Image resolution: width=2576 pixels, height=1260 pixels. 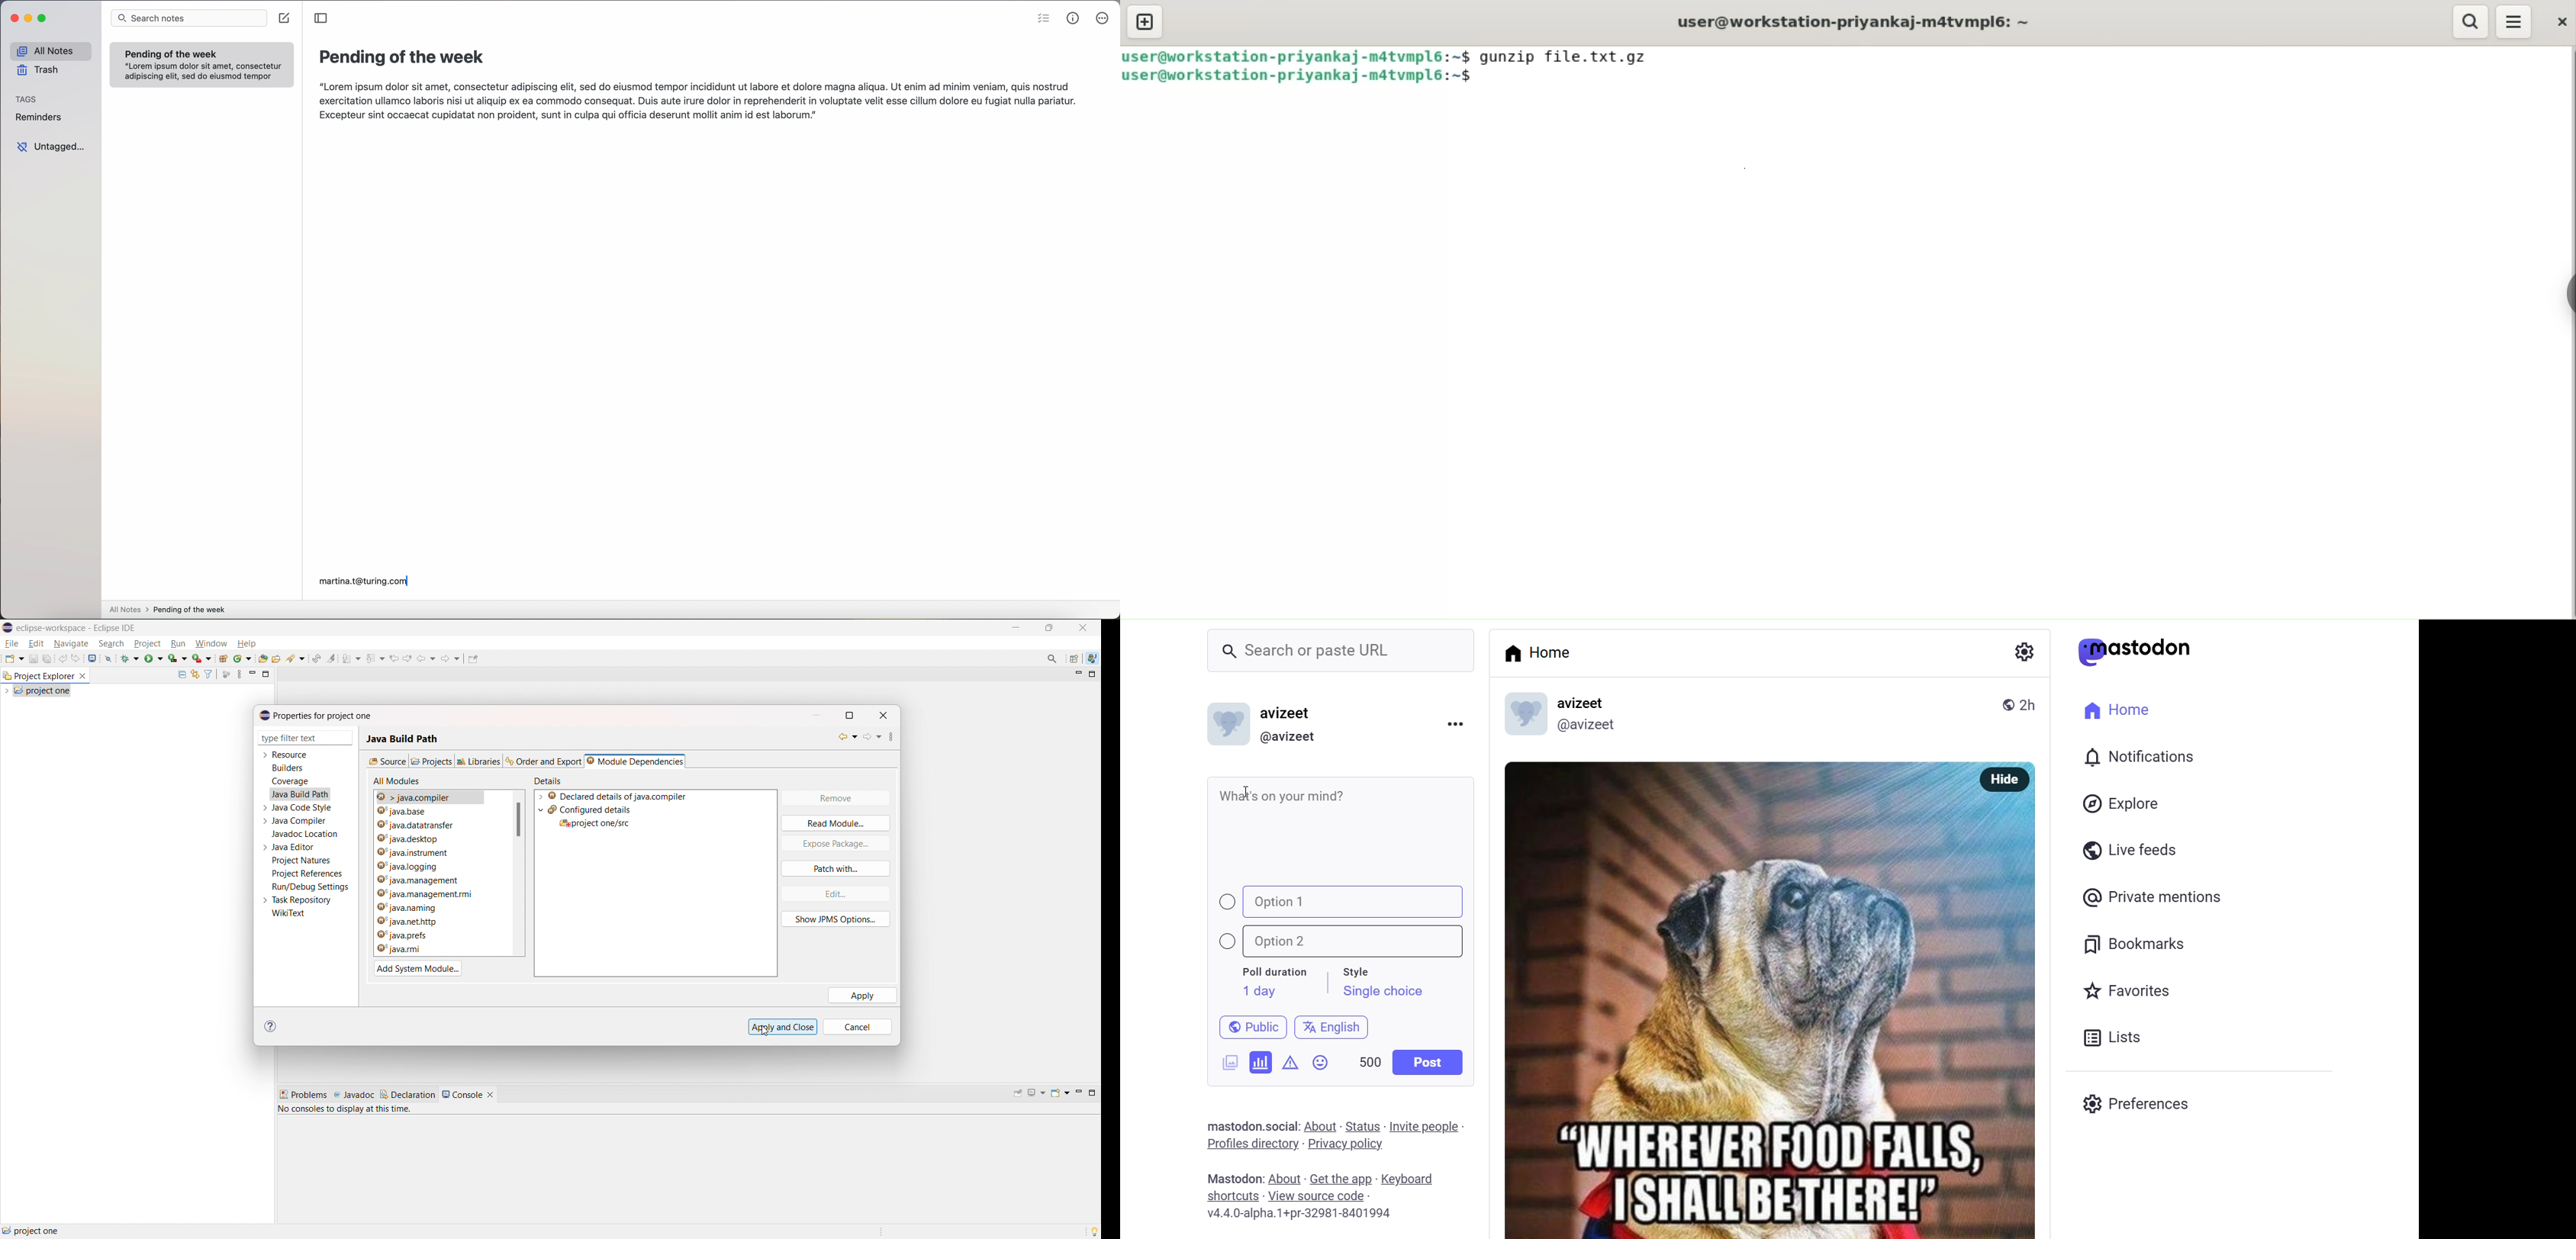 What do you see at coordinates (1261, 1061) in the screenshot?
I see `poll` at bounding box center [1261, 1061].